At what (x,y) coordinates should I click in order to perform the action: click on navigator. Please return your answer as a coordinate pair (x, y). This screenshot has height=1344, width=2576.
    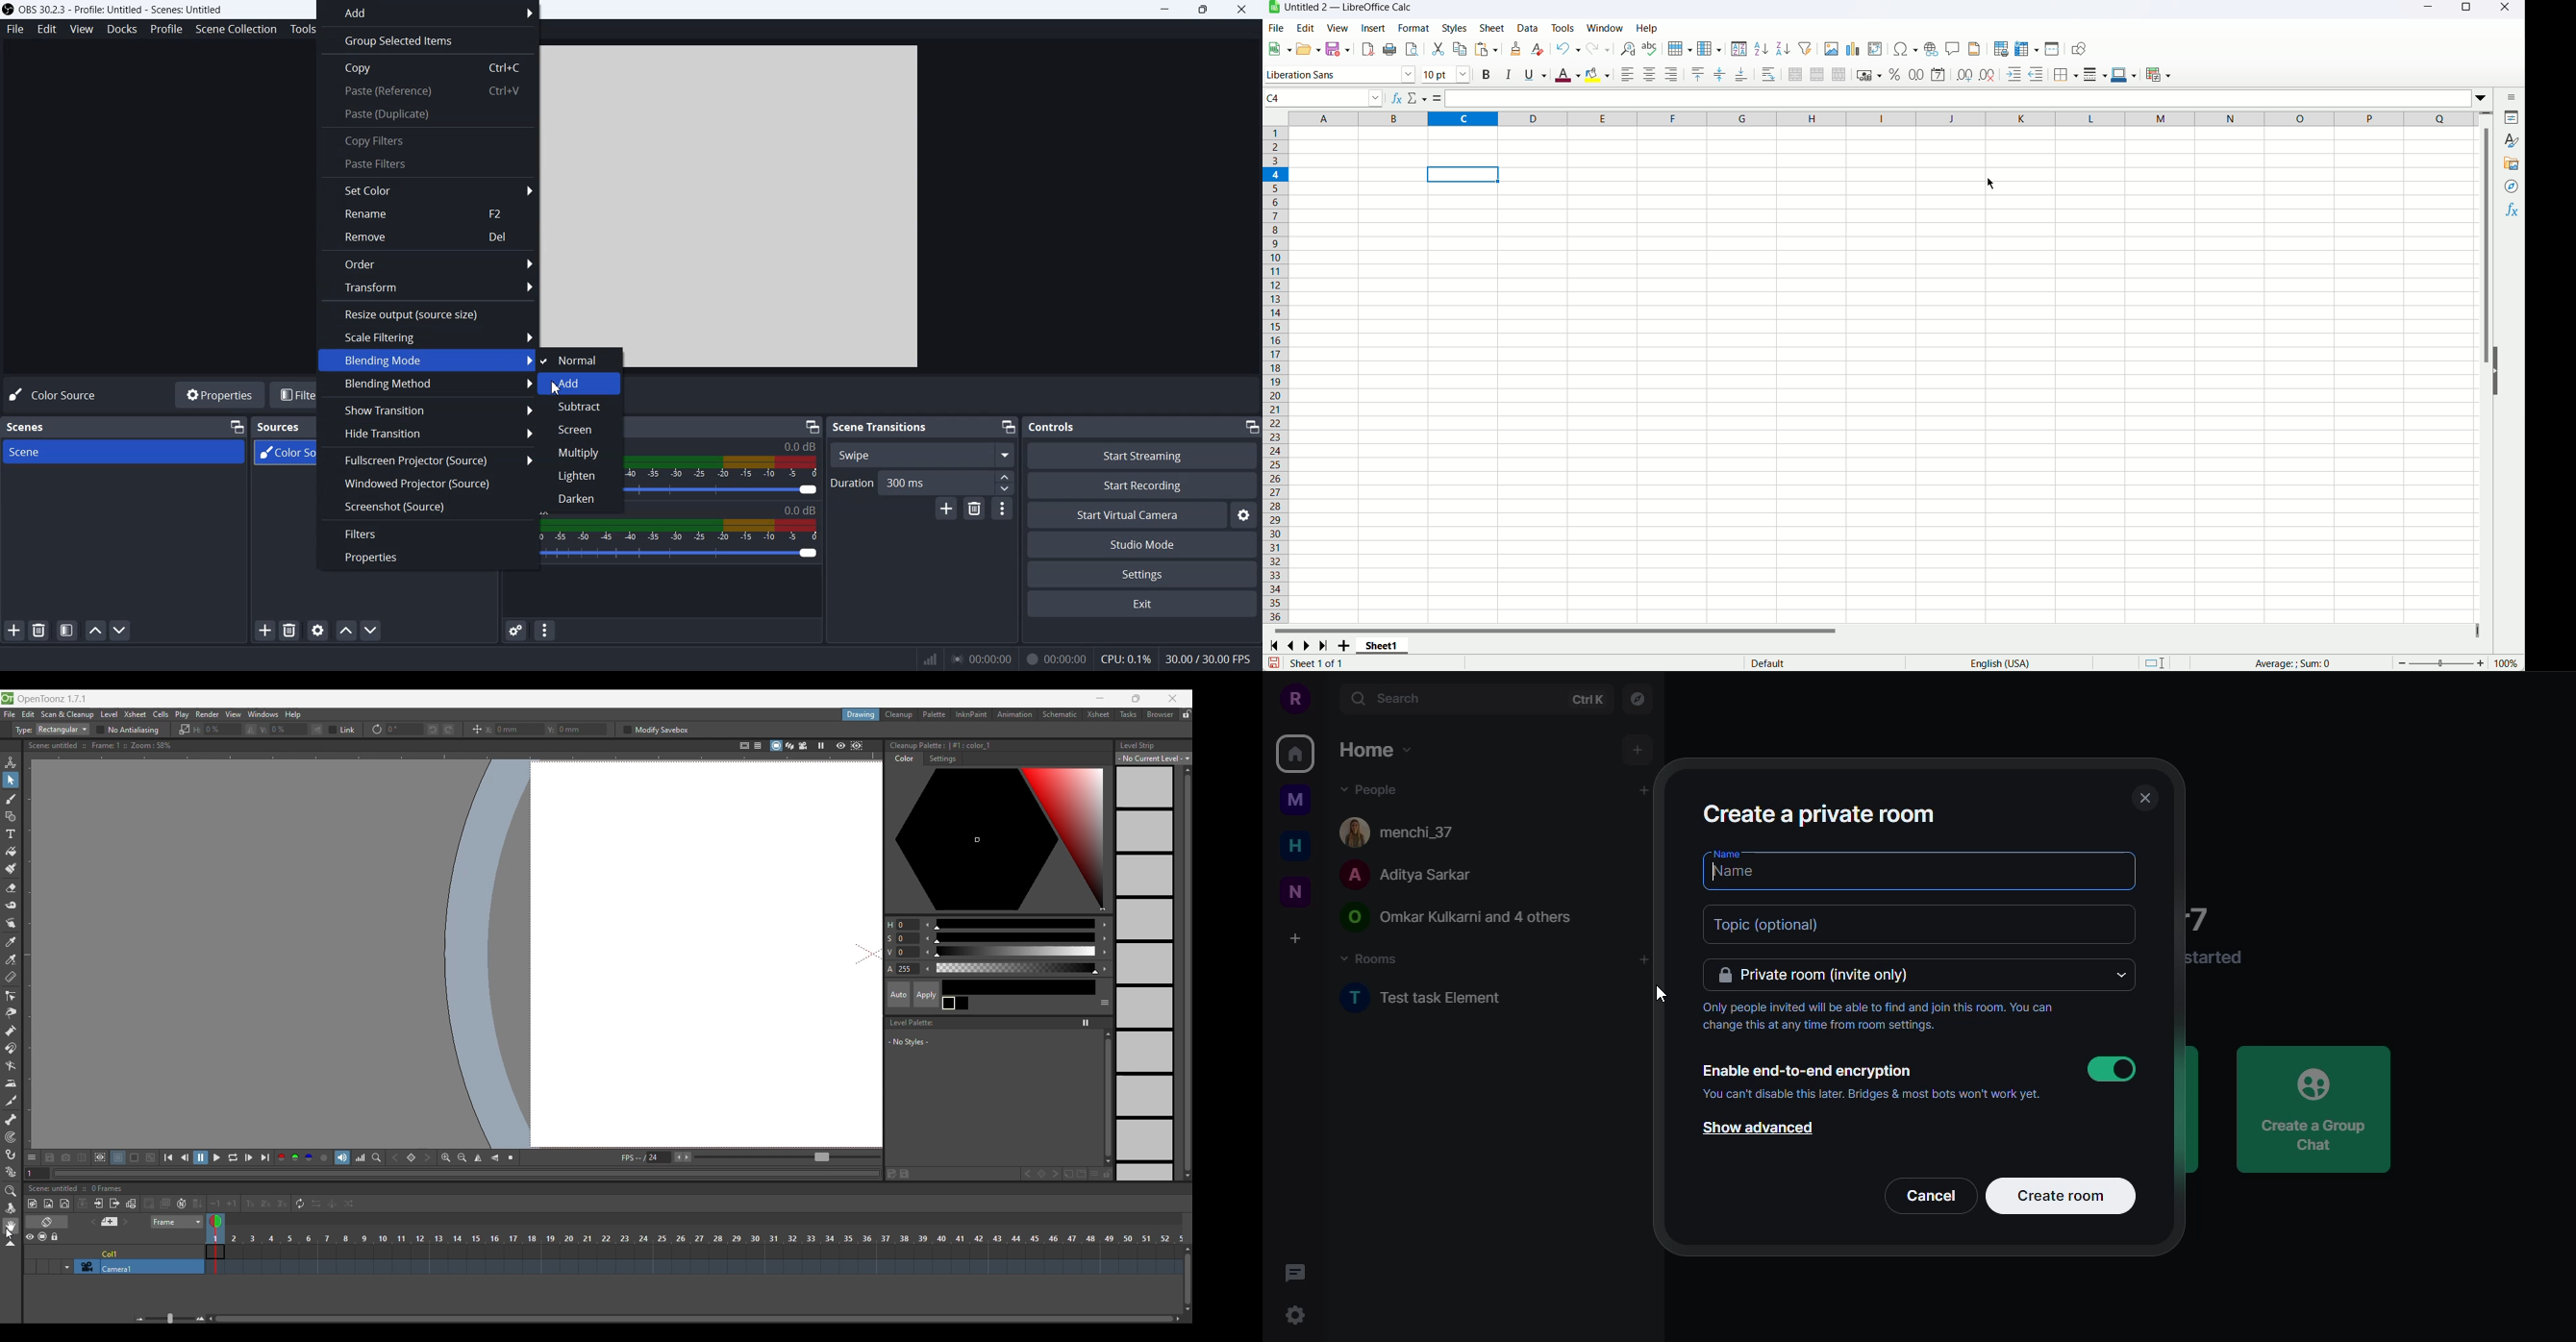
    Looking at the image, I should click on (1642, 700).